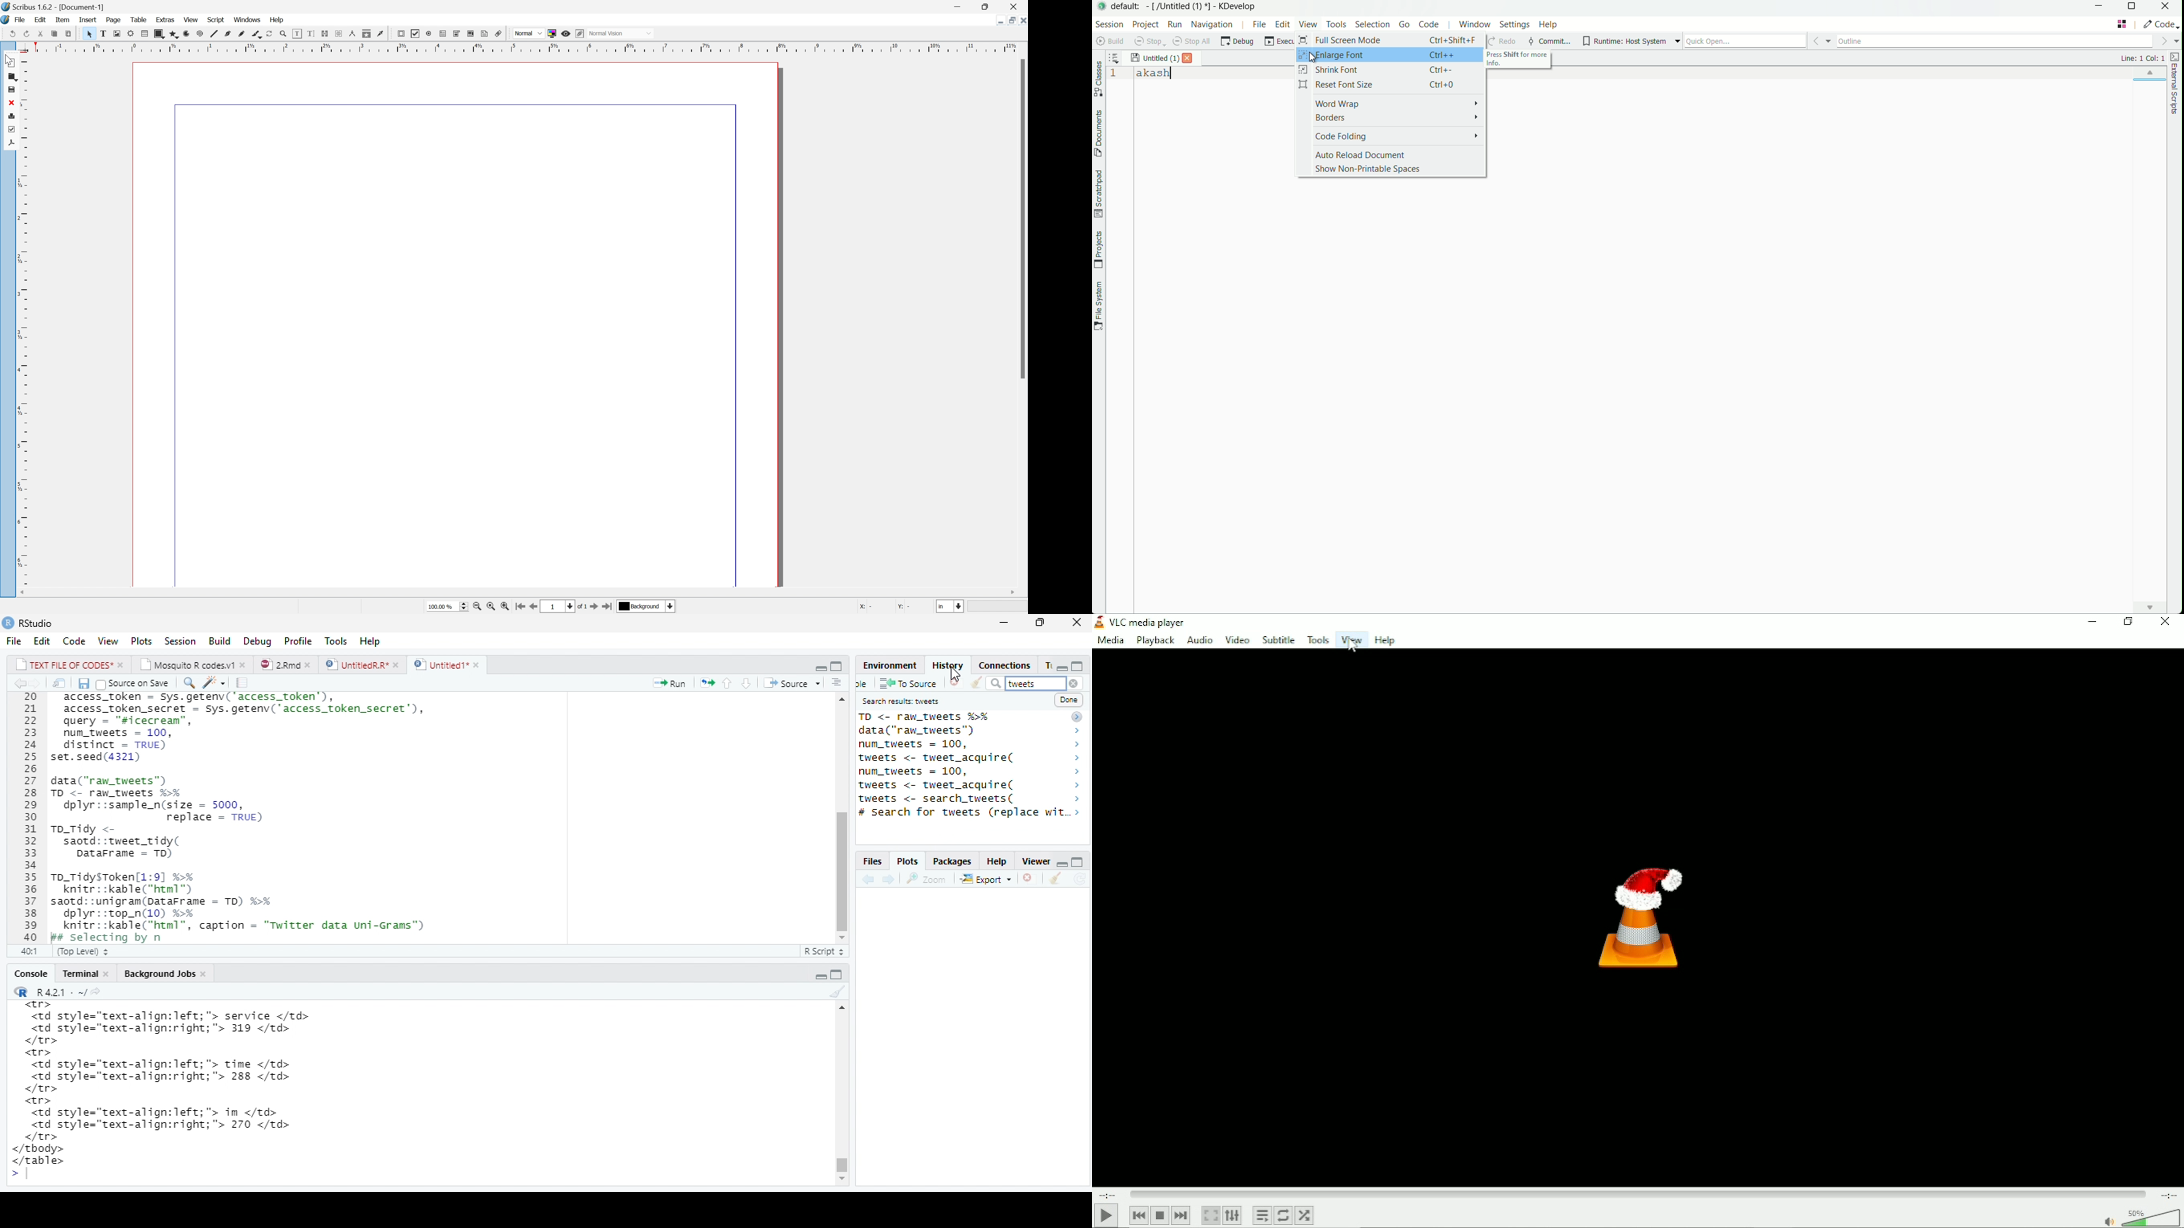 This screenshot has width=2184, height=1232. Describe the element at coordinates (1014, 665) in the screenshot. I see `Connections` at that location.